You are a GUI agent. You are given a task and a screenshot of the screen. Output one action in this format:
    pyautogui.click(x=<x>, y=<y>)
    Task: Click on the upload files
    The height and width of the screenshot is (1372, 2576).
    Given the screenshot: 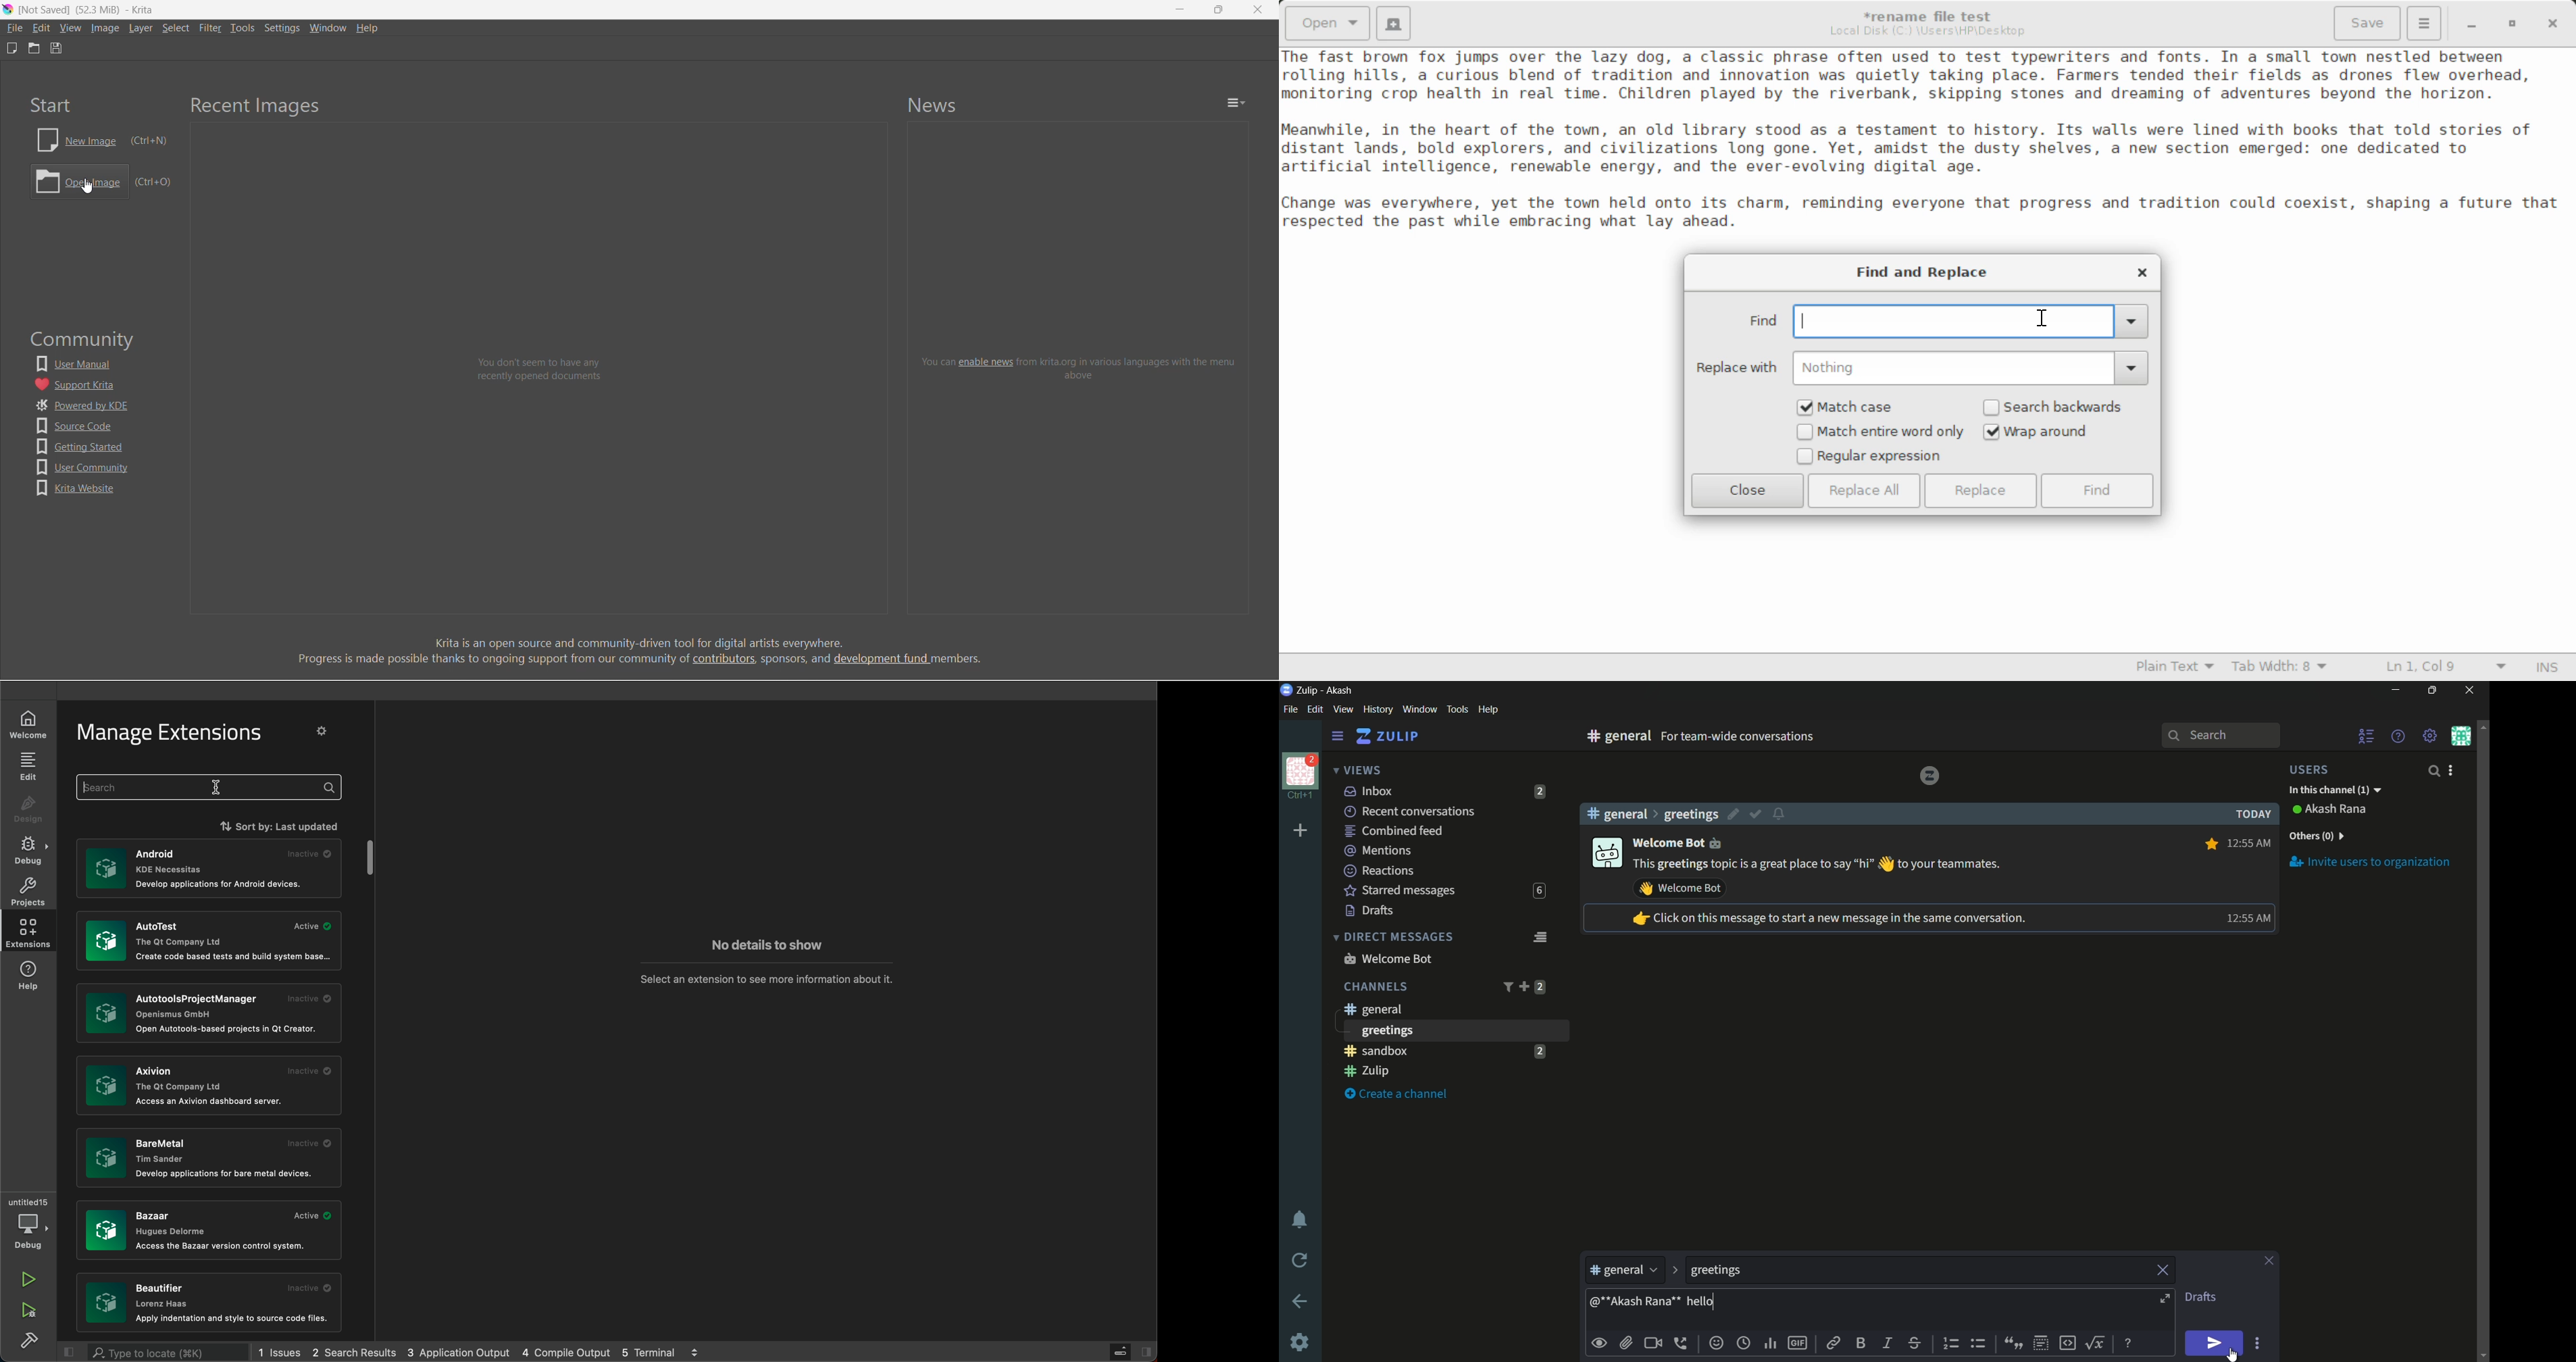 What is the action you would take?
    pyautogui.click(x=1626, y=1343)
    